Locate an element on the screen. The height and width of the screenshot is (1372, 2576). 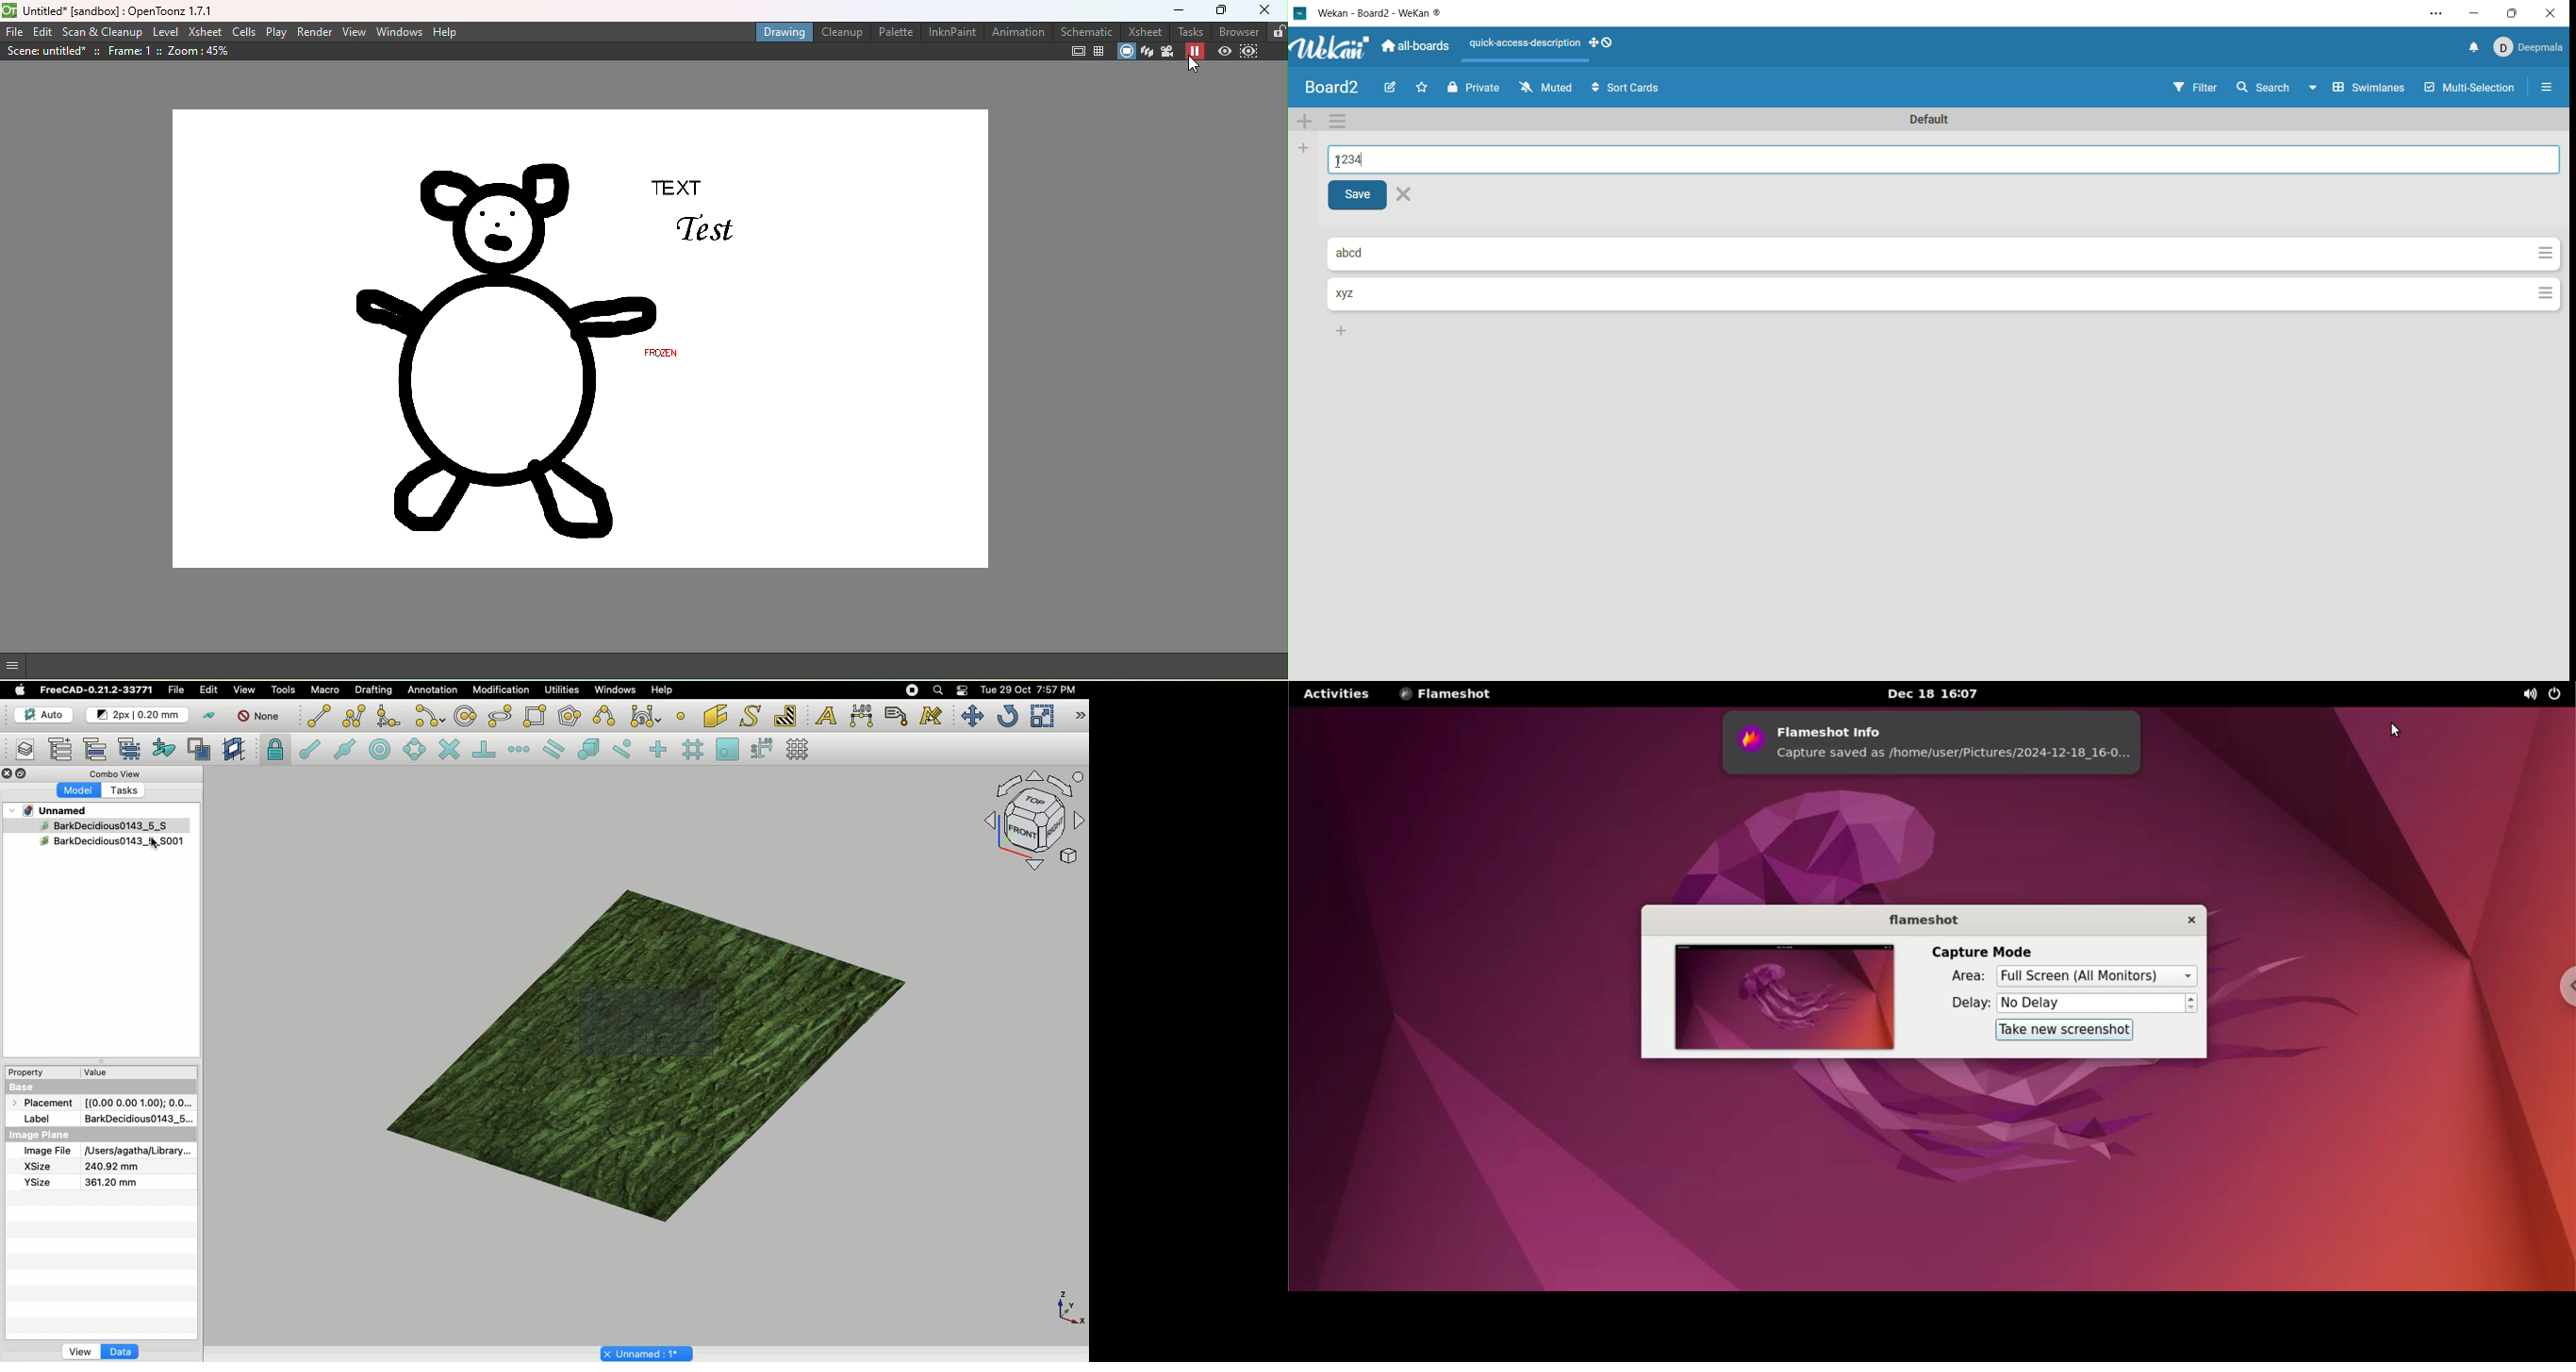
swimlanes is located at coordinates (2368, 89).